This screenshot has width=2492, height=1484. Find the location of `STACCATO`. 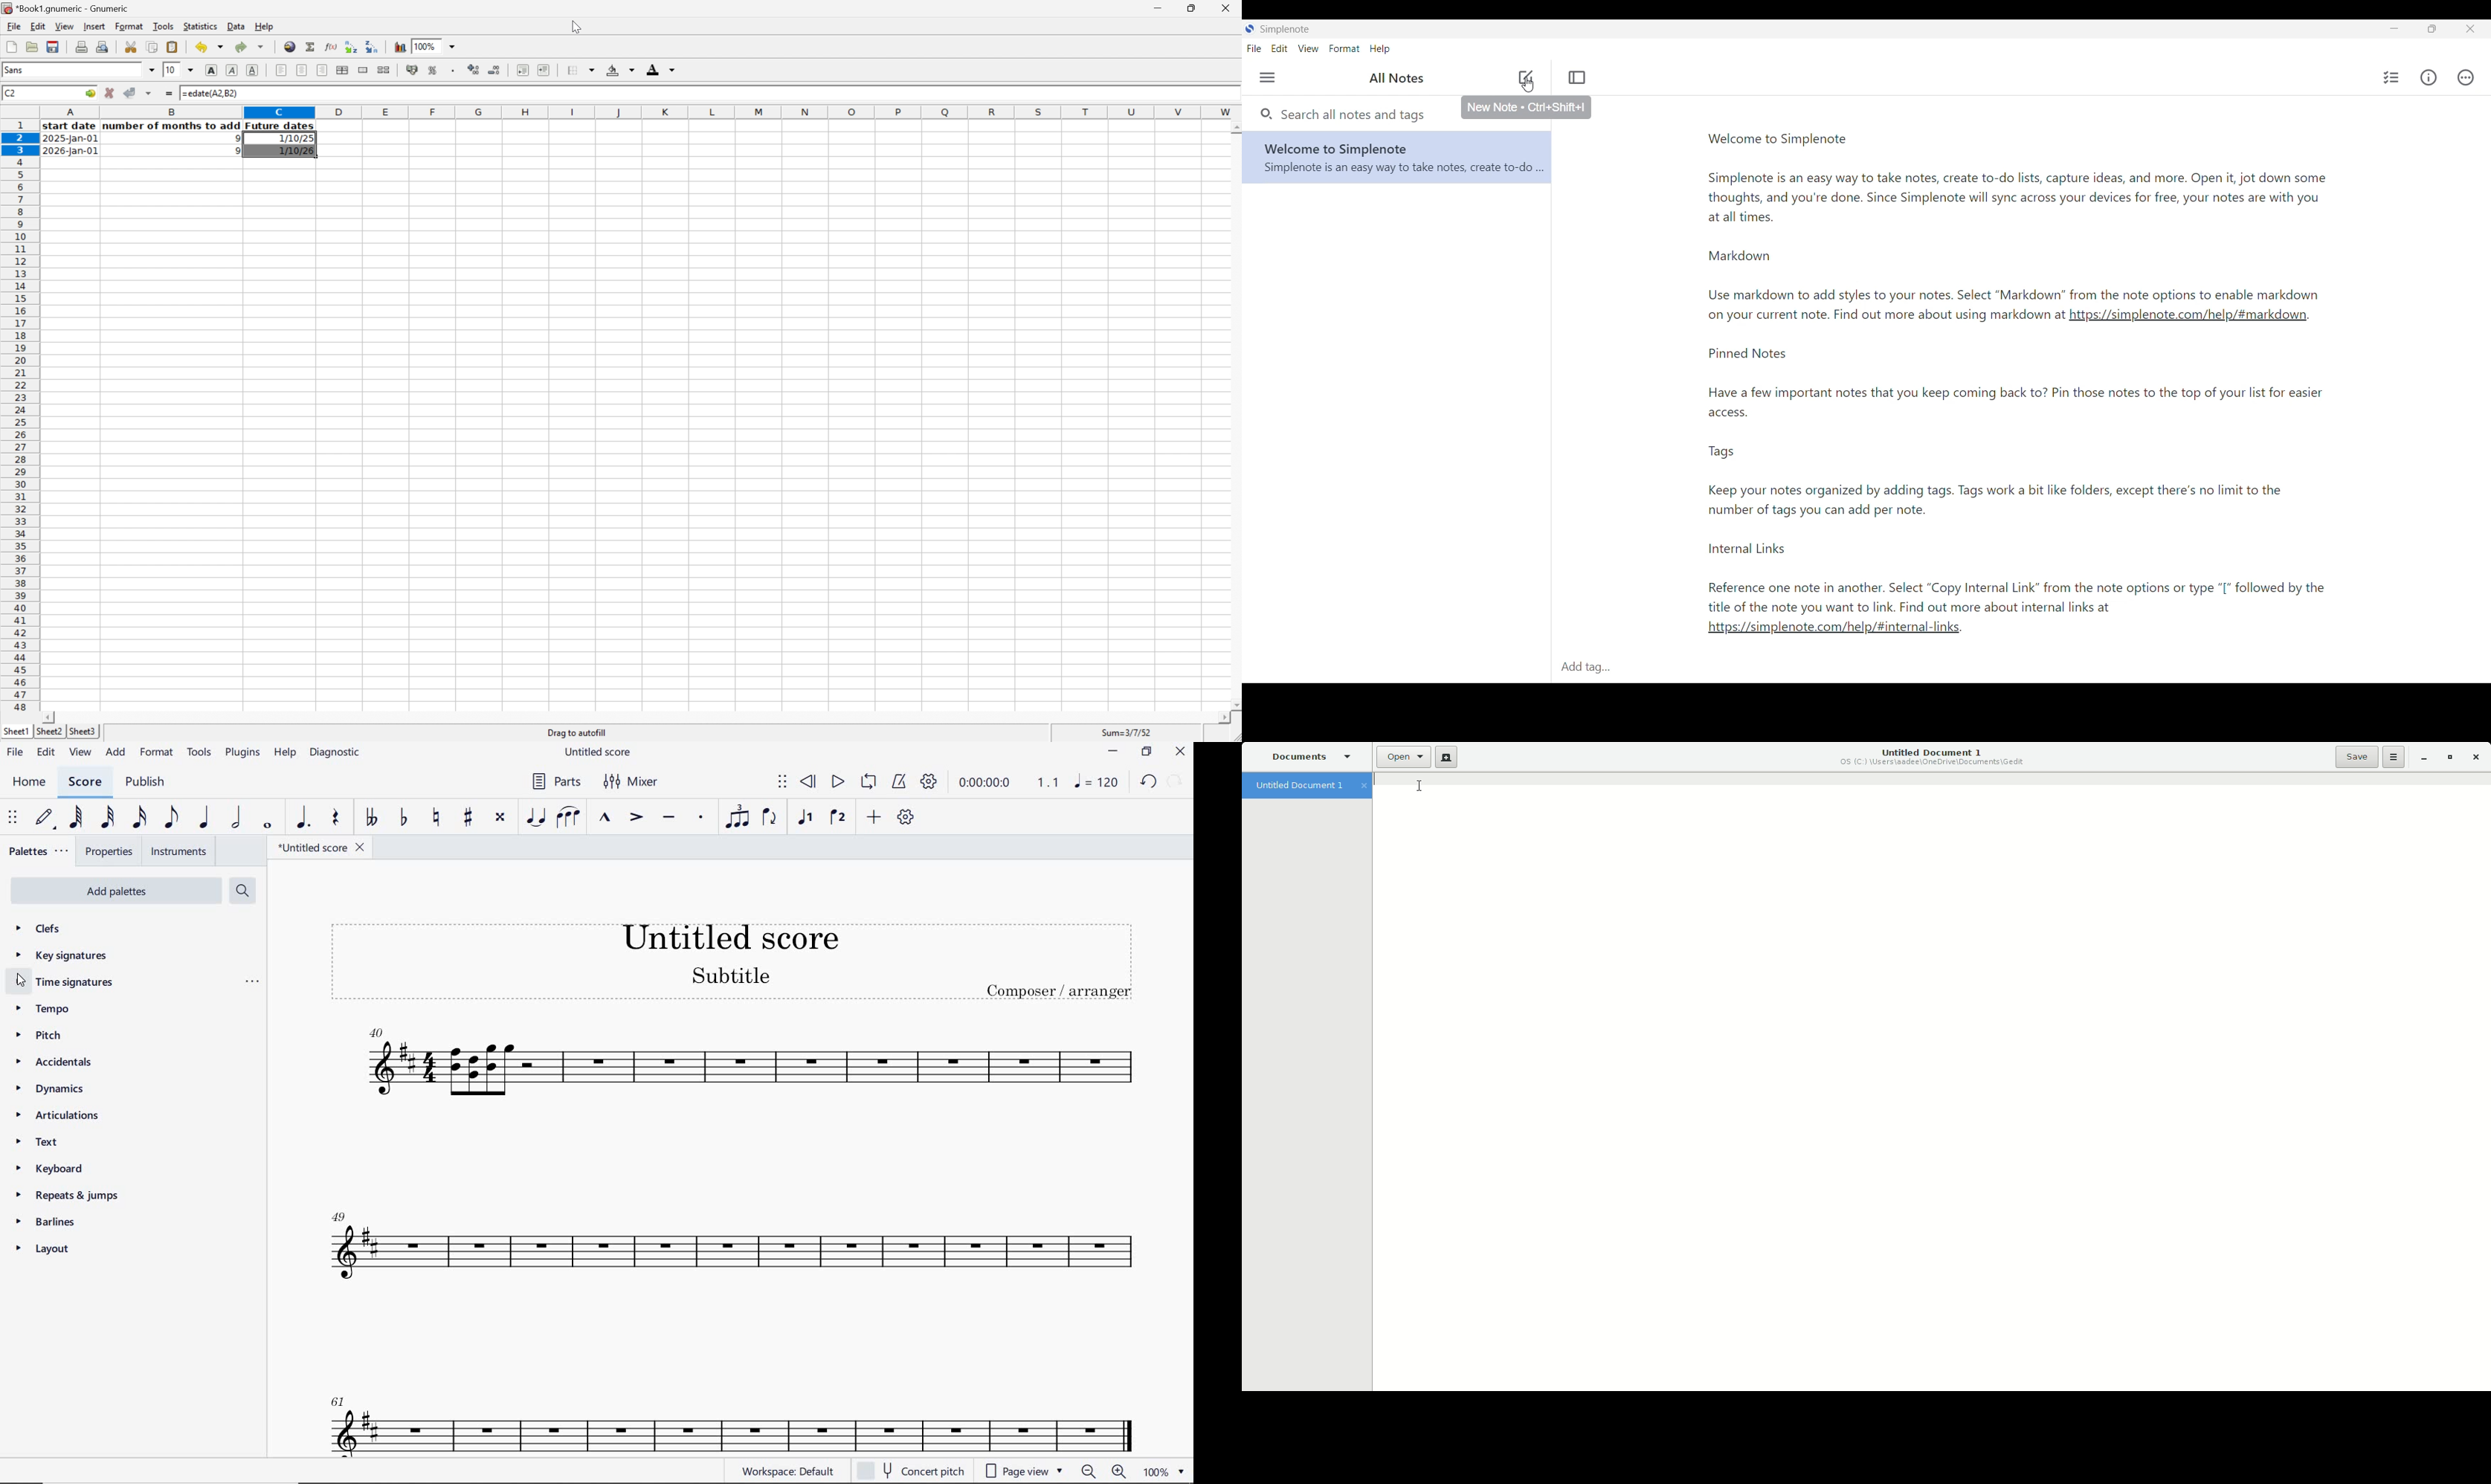

STACCATO is located at coordinates (702, 819).